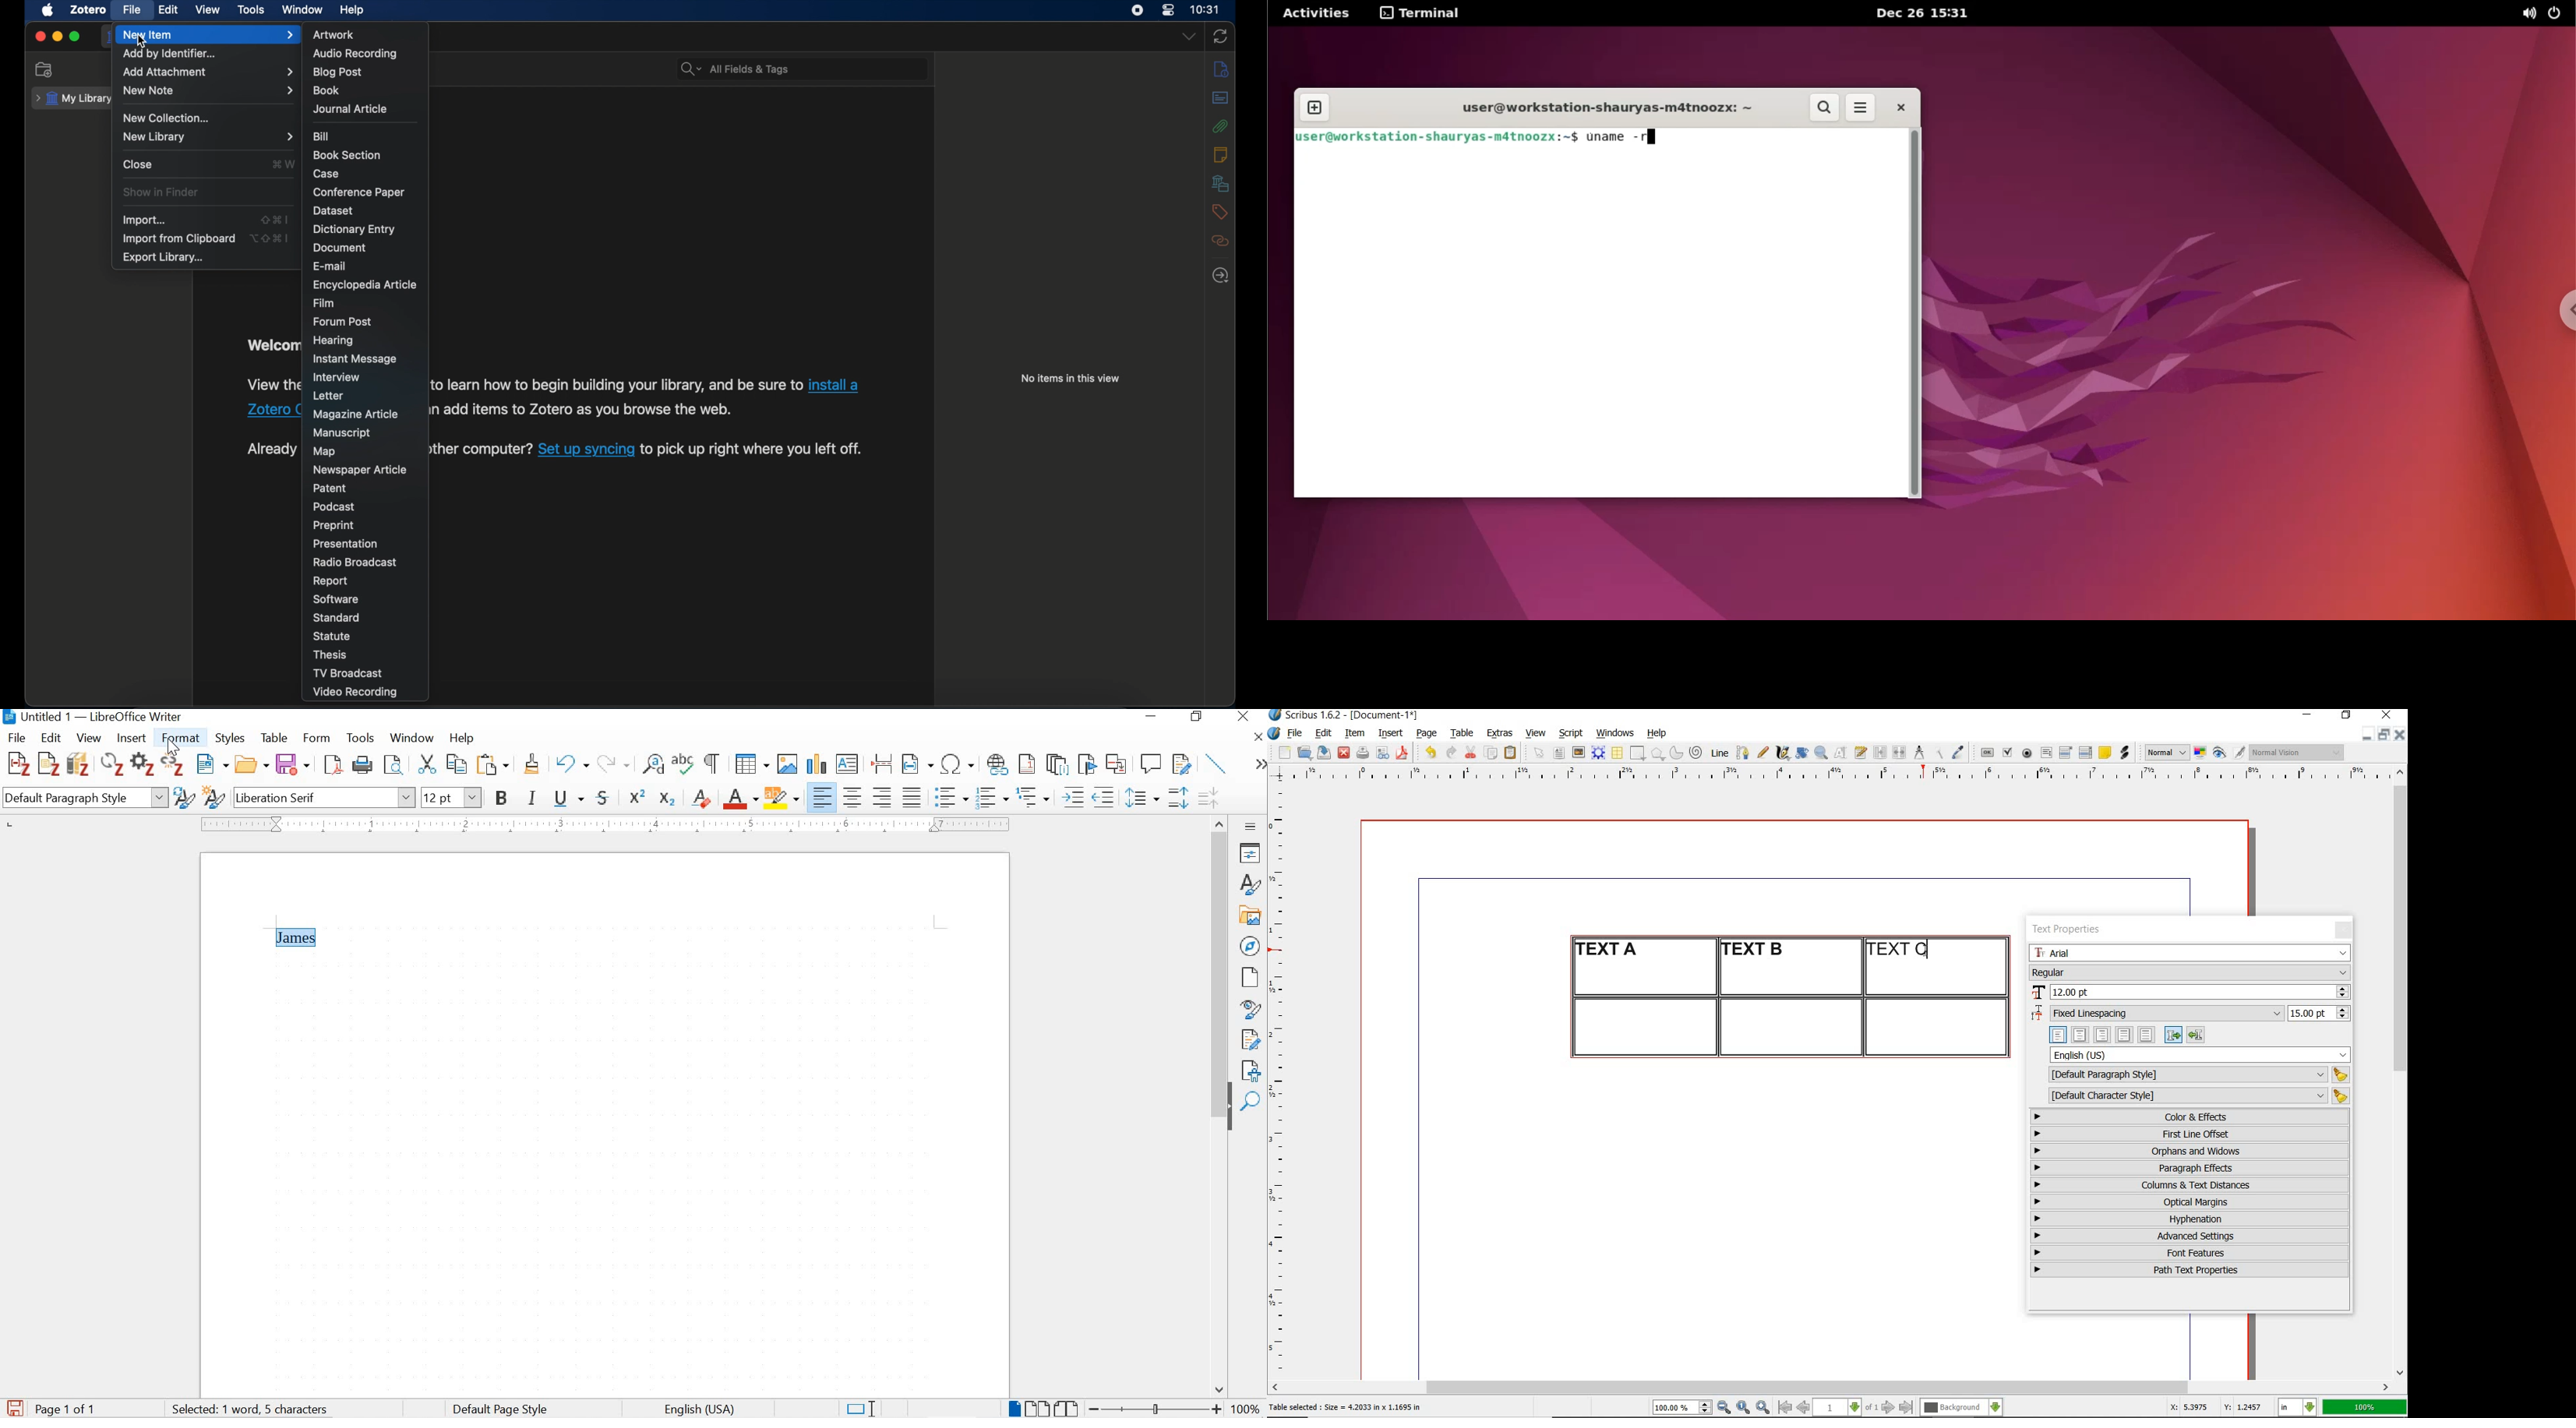  Describe the element at coordinates (1221, 127) in the screenshot. I see `attachments` at that location.